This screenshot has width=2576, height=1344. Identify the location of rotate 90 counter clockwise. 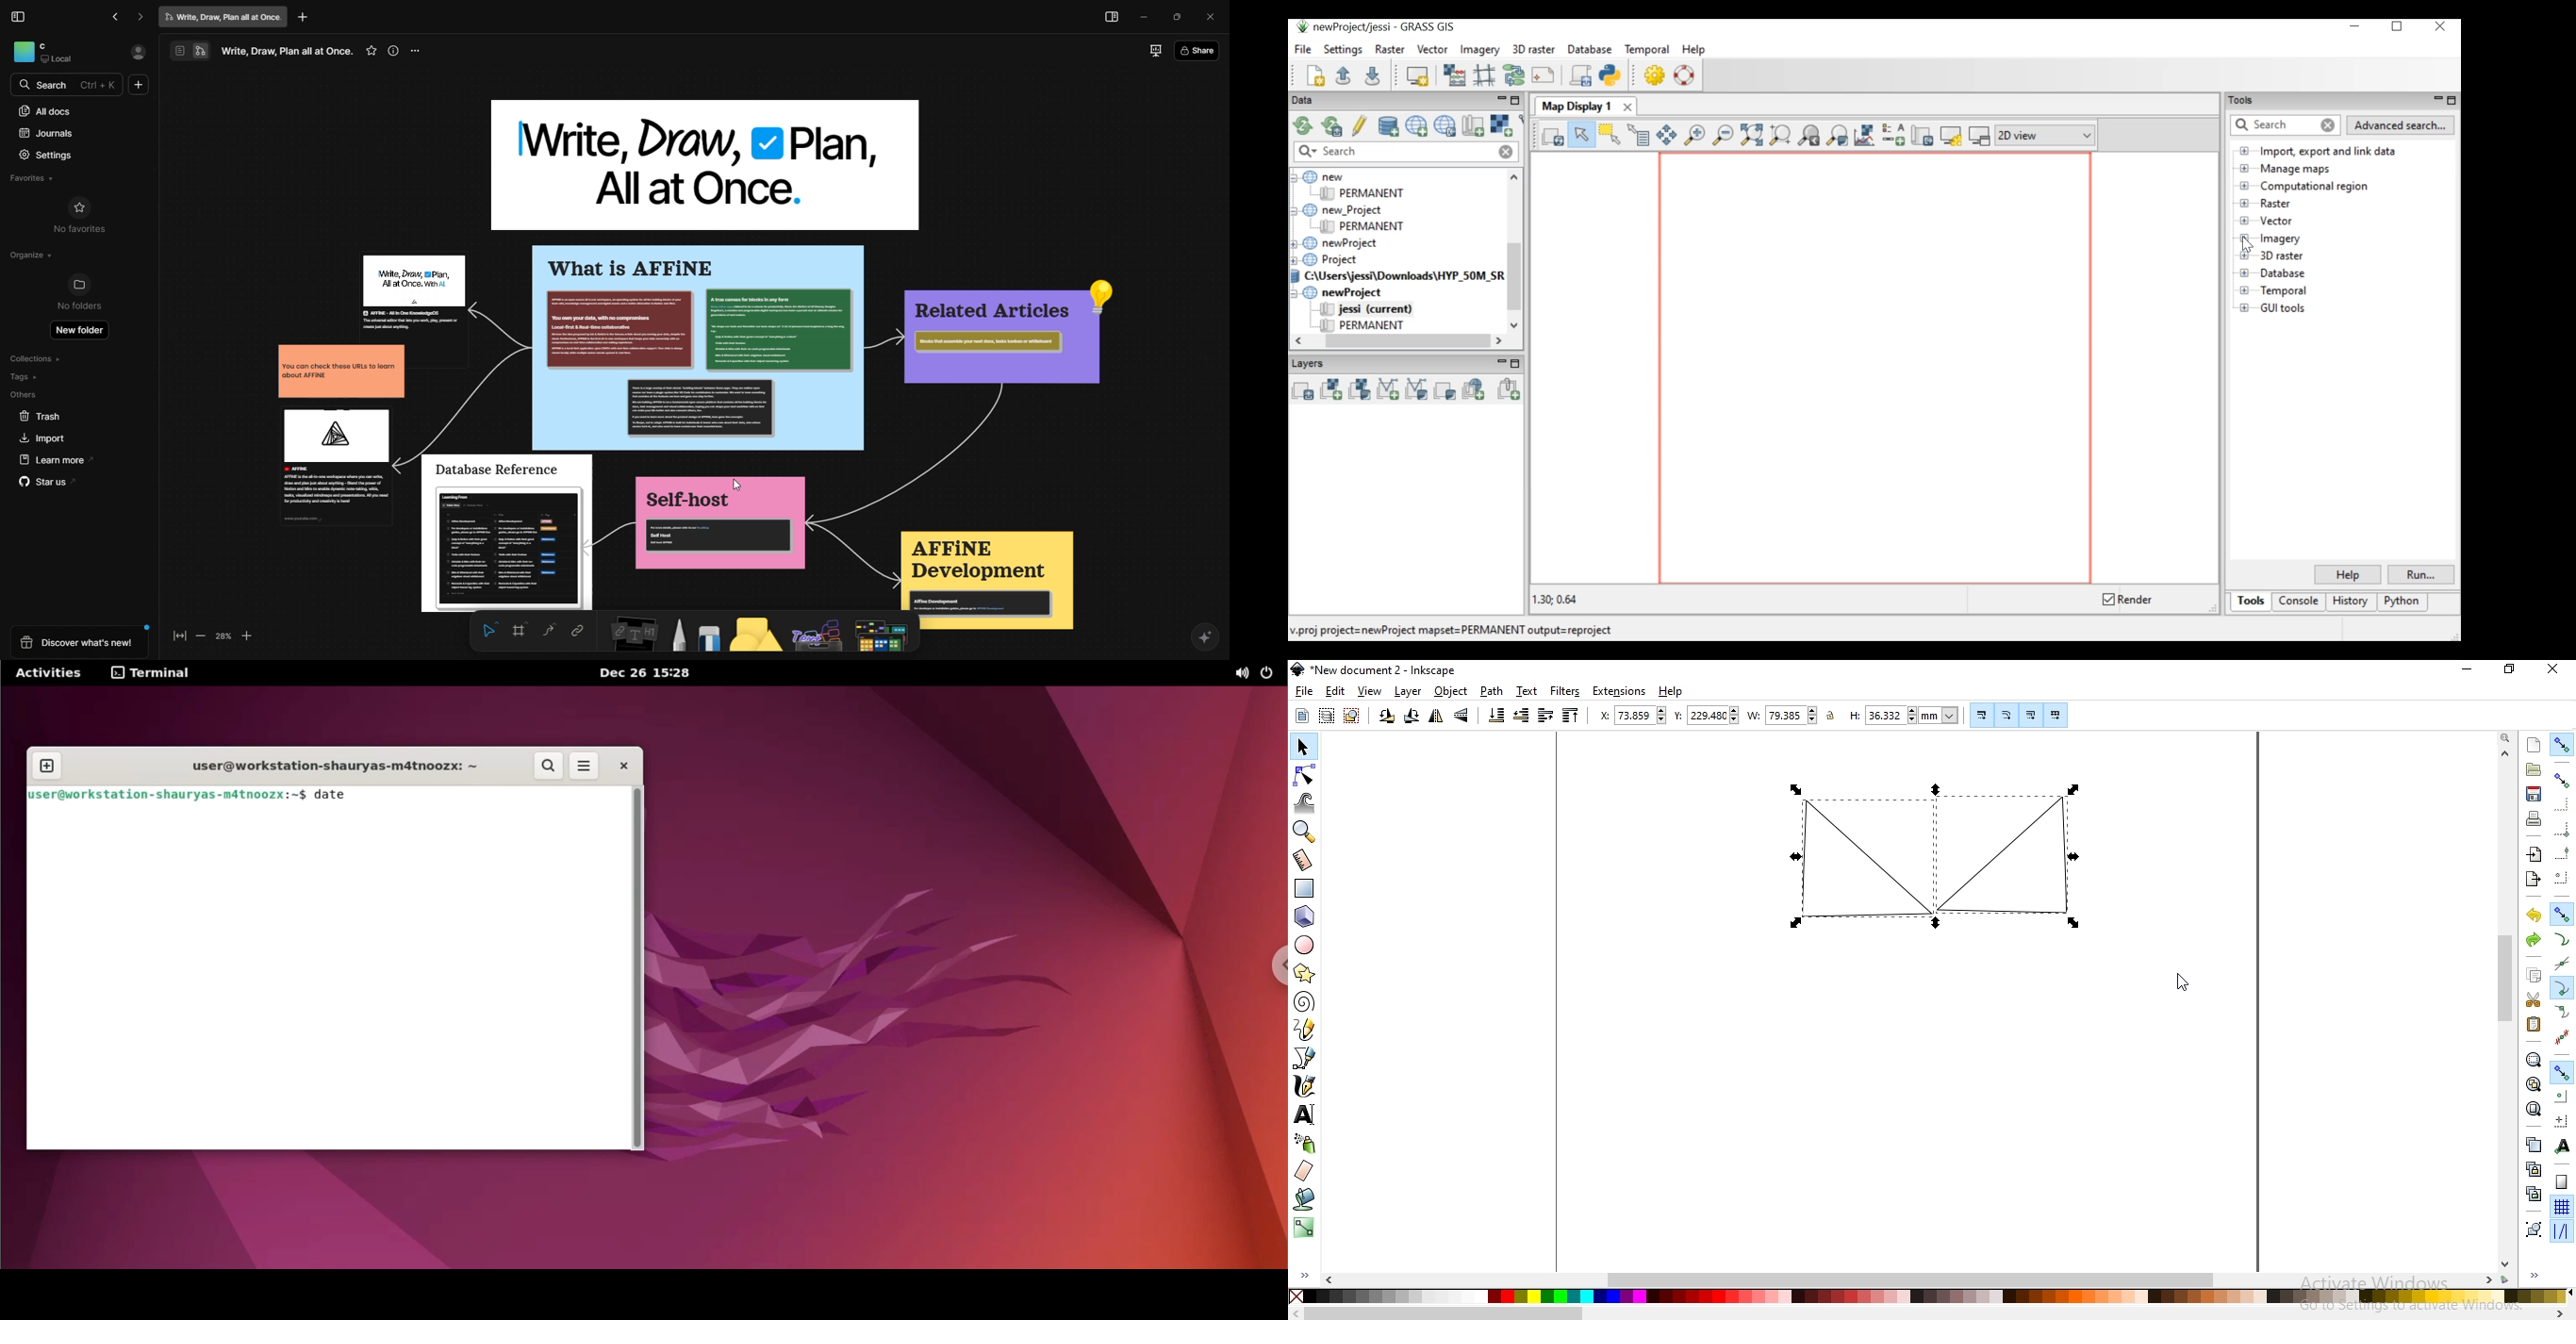
(1386, 717).